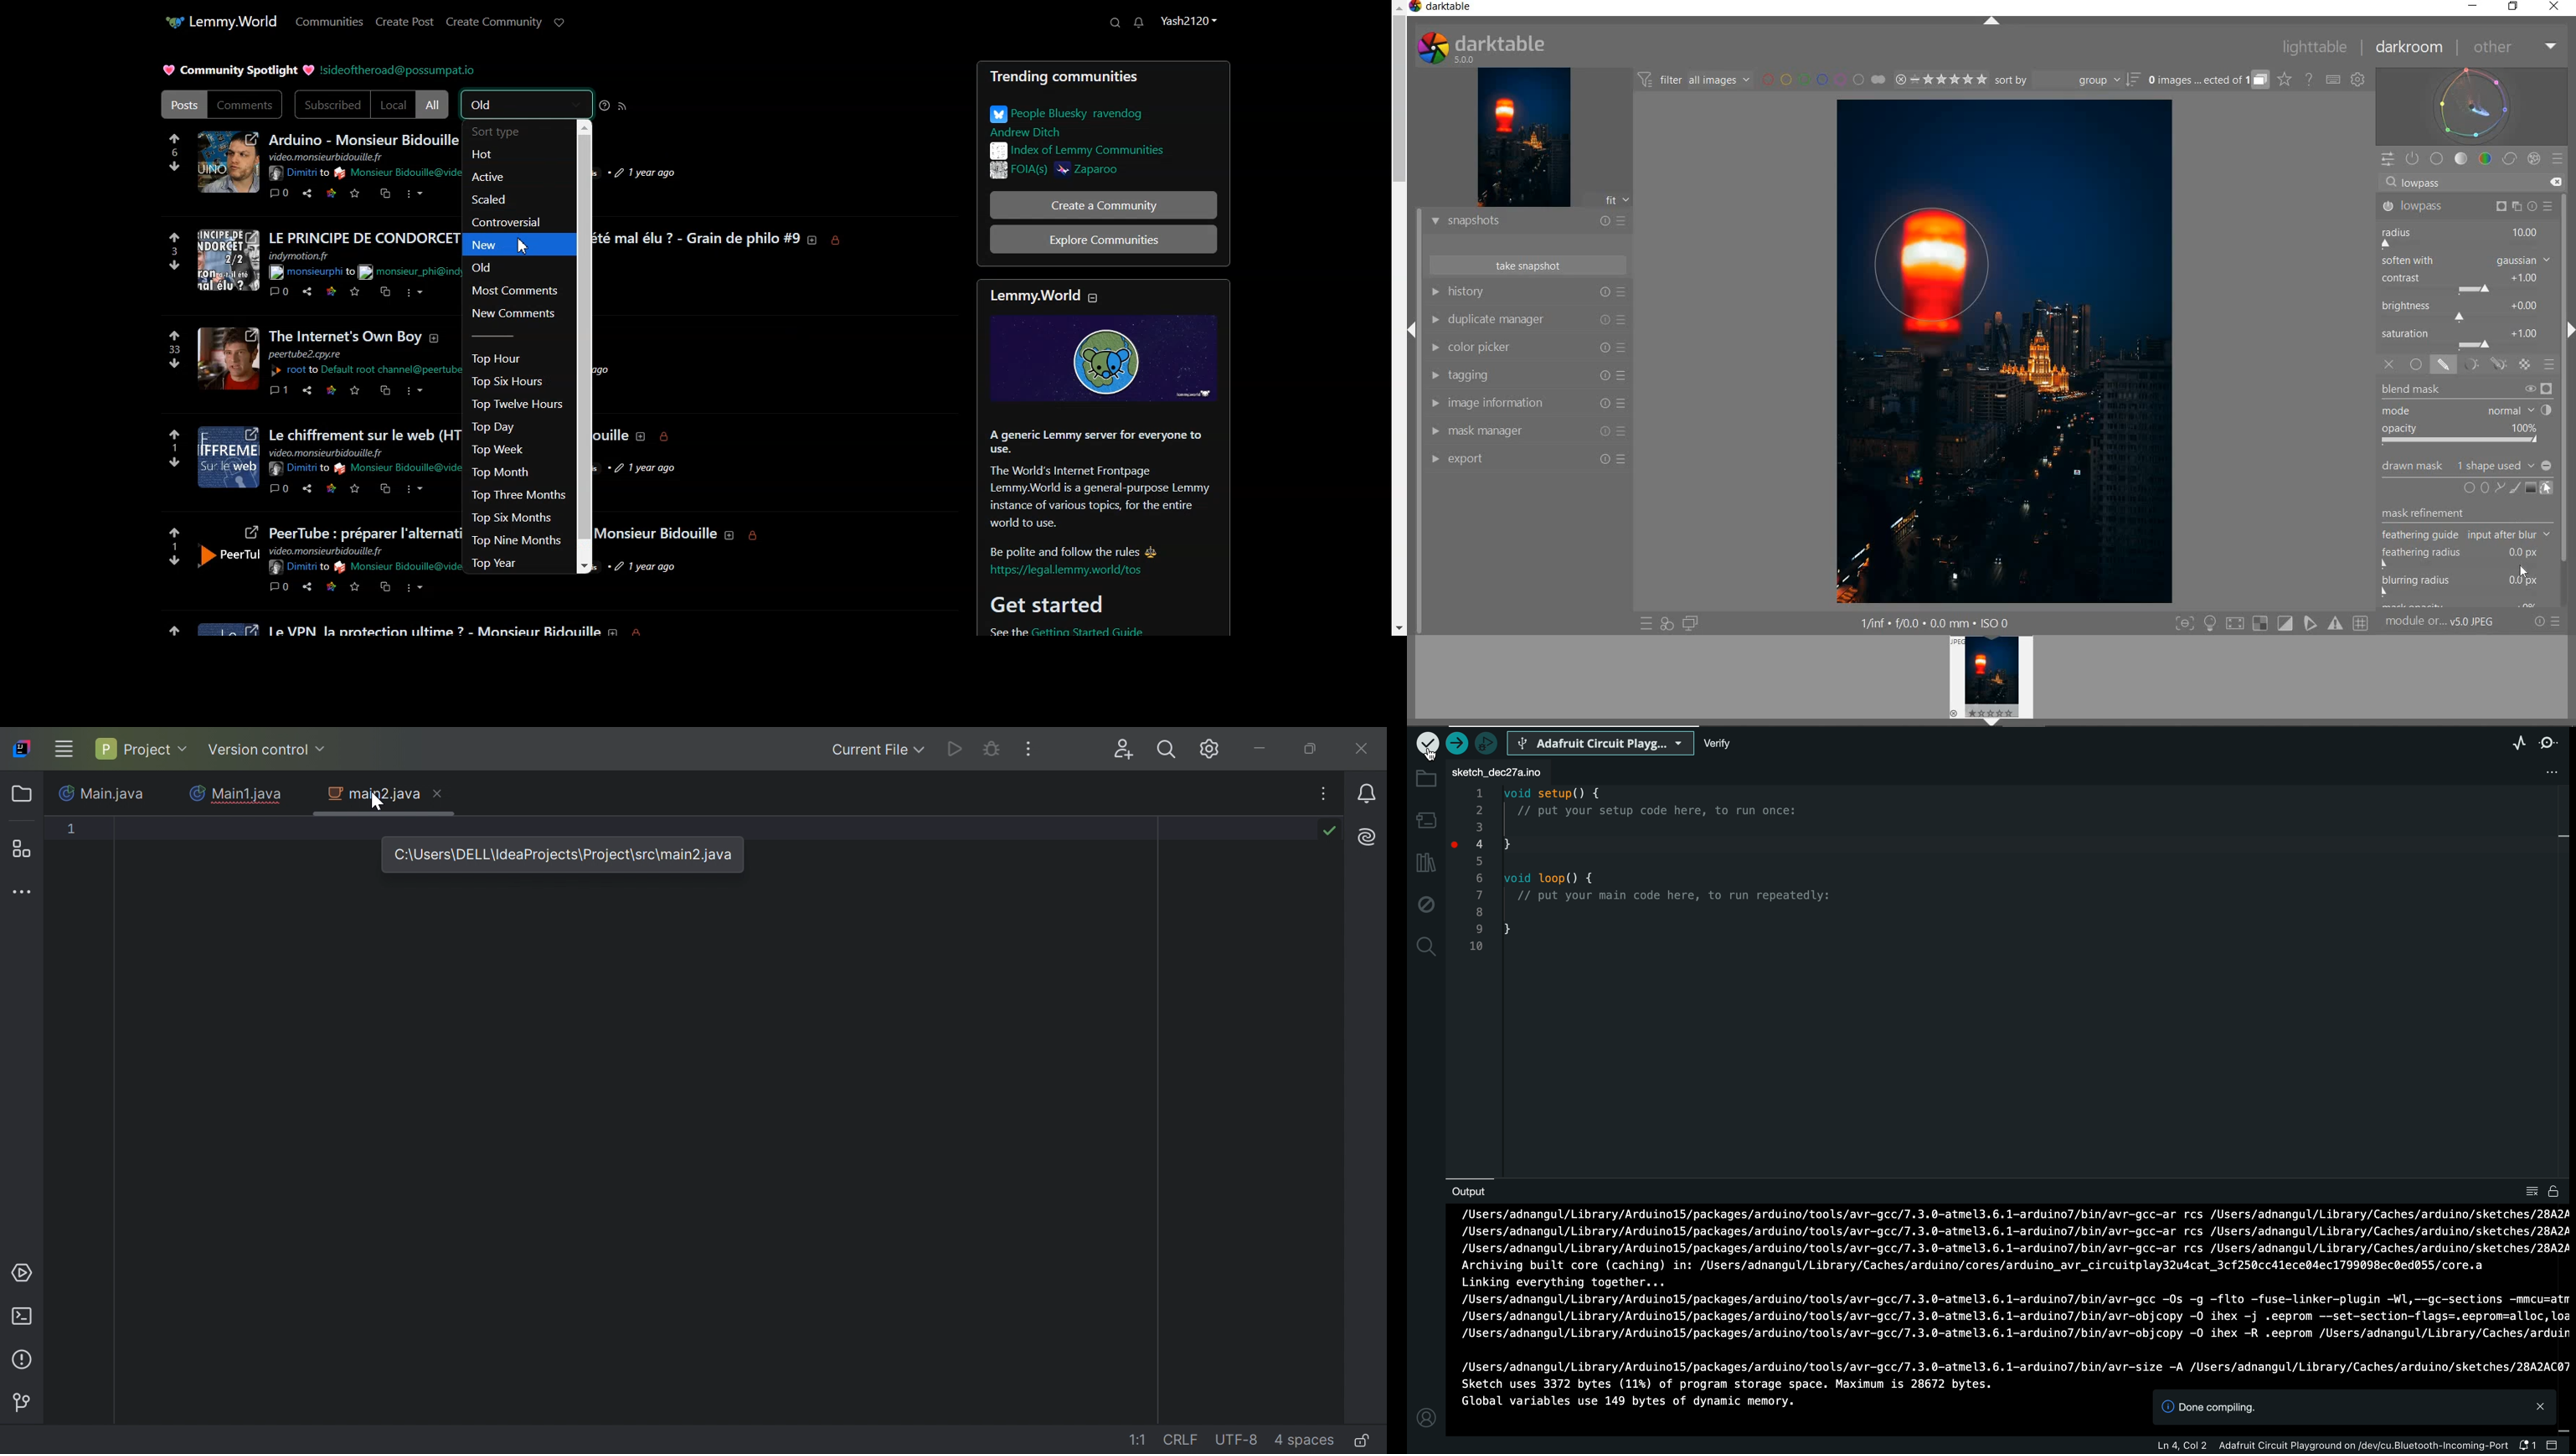 Image resolution: width=2576 pixels, height=1456 pixels. I want to click on EXPORT, so click(1529, 459).